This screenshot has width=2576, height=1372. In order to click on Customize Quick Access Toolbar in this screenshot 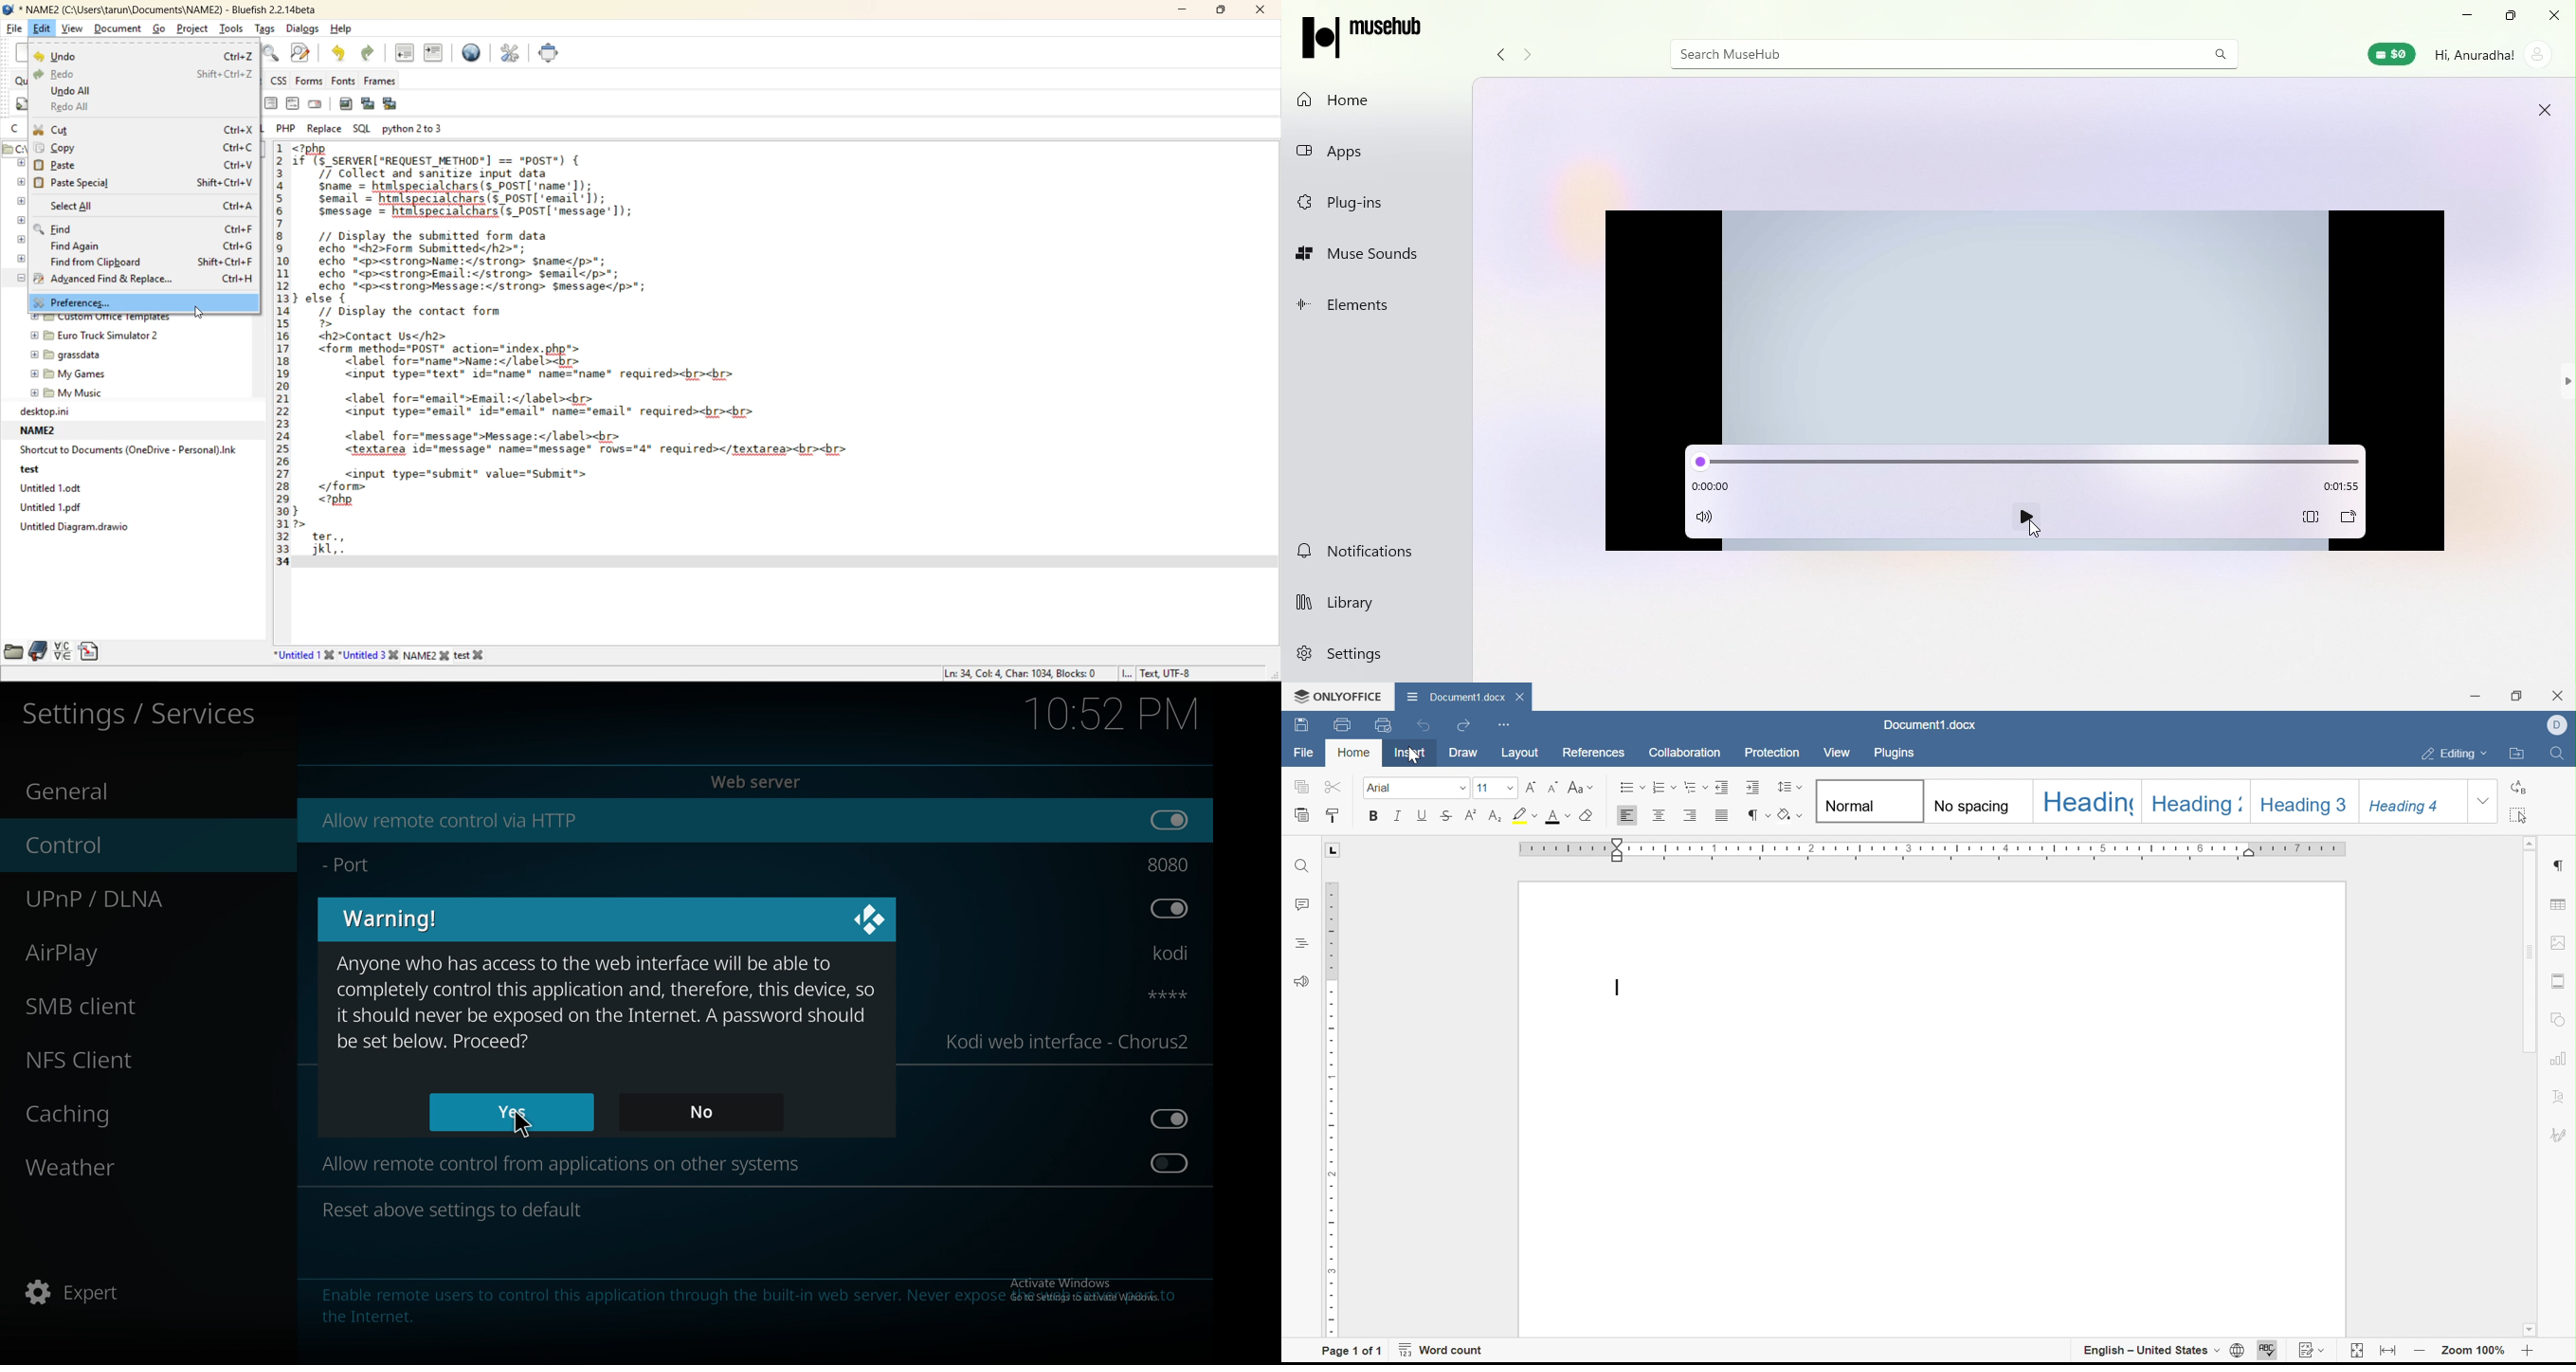, I will do `click(1502, 725)`.